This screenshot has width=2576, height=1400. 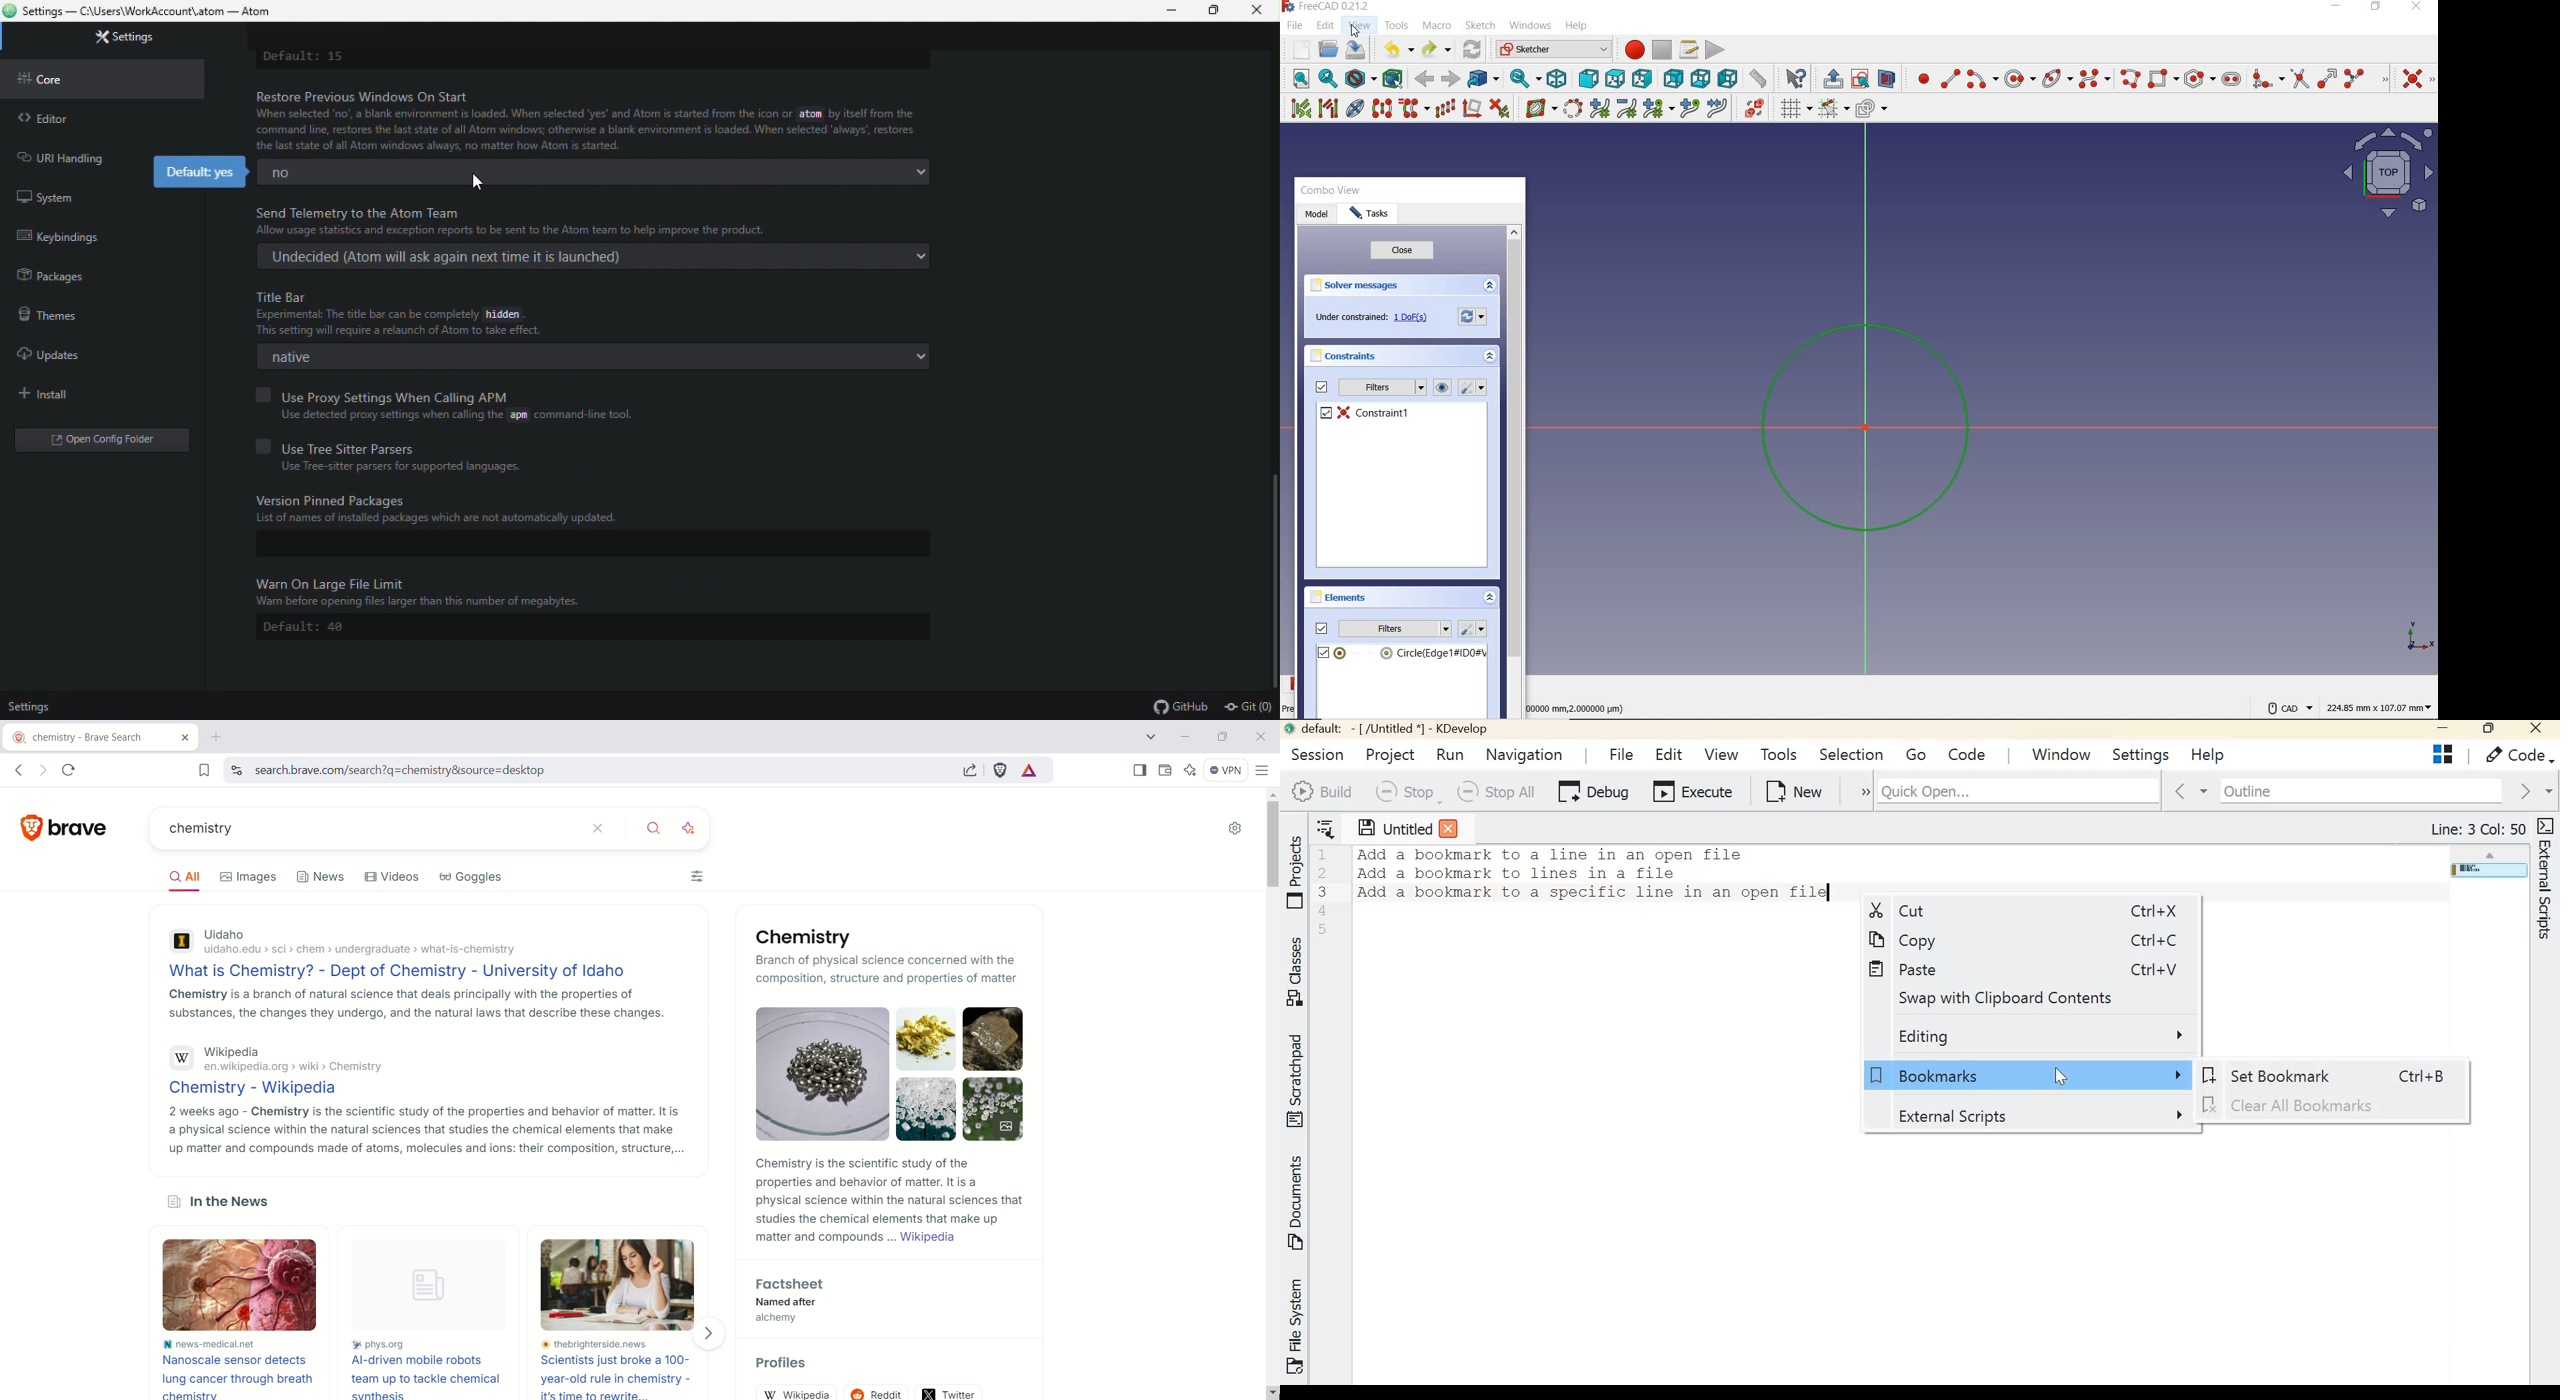 I want to click on collapse, so click(x=1490, y=286).